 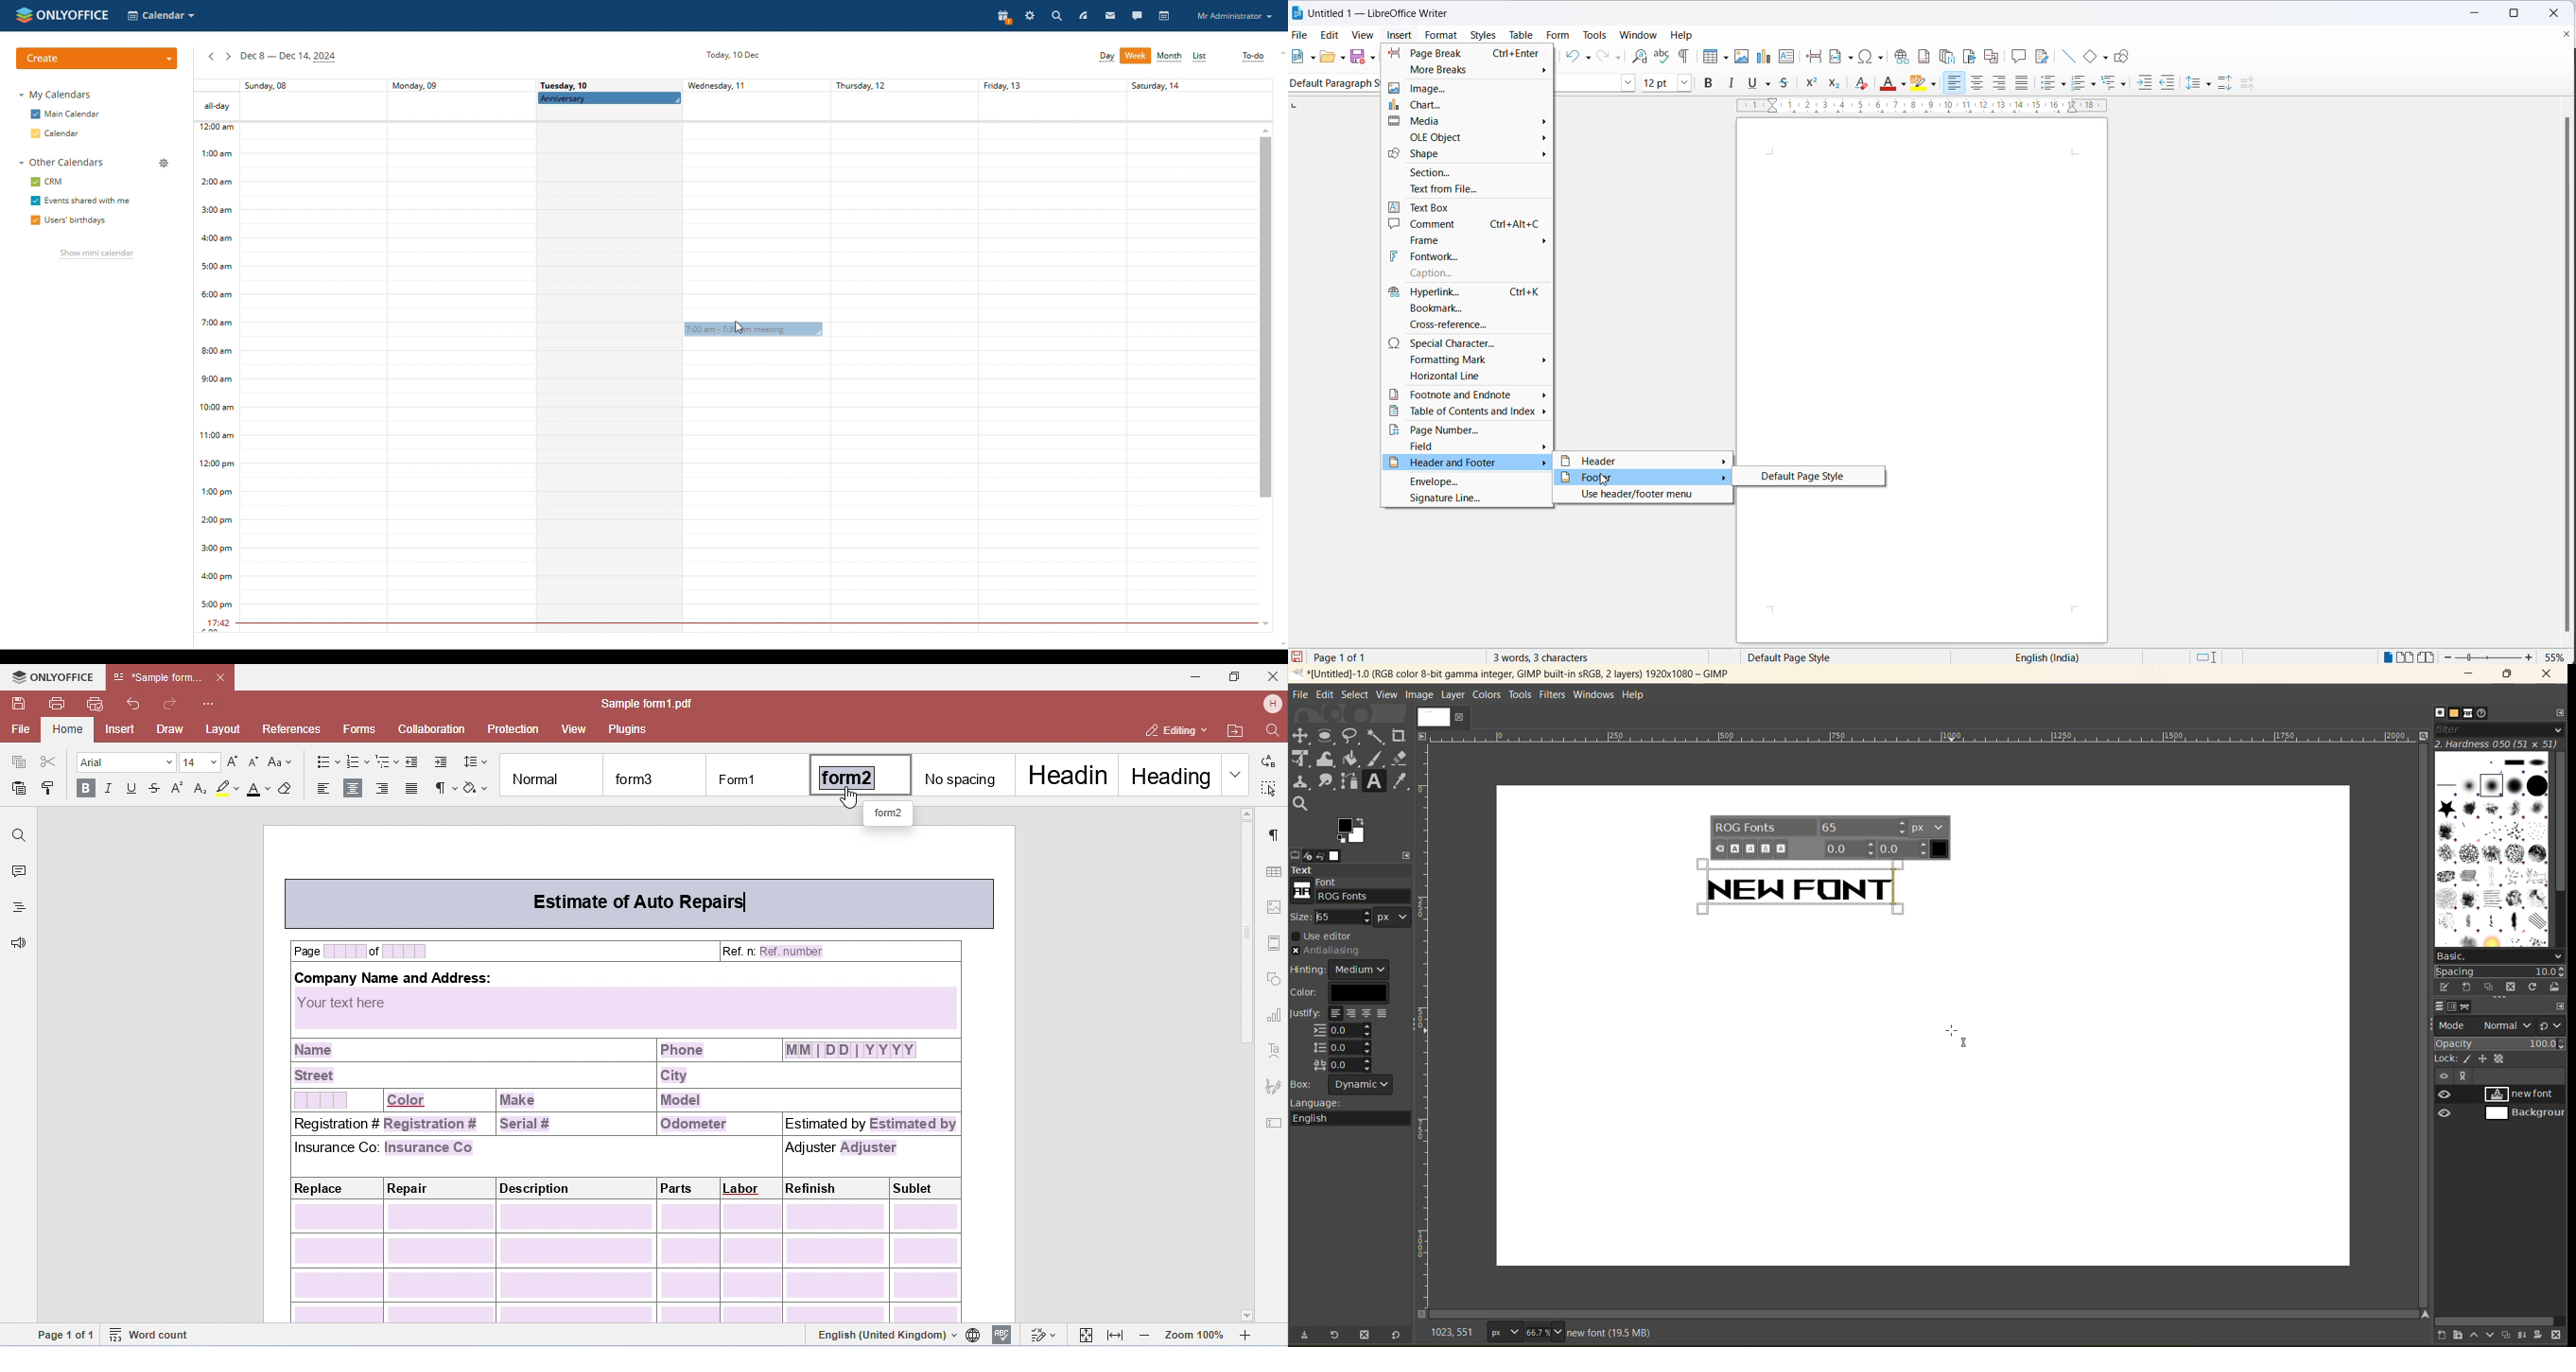 What do you see at coordinates (1402, 34) in the screenshot?
I see `insert` at bounding box center [1402, 34].